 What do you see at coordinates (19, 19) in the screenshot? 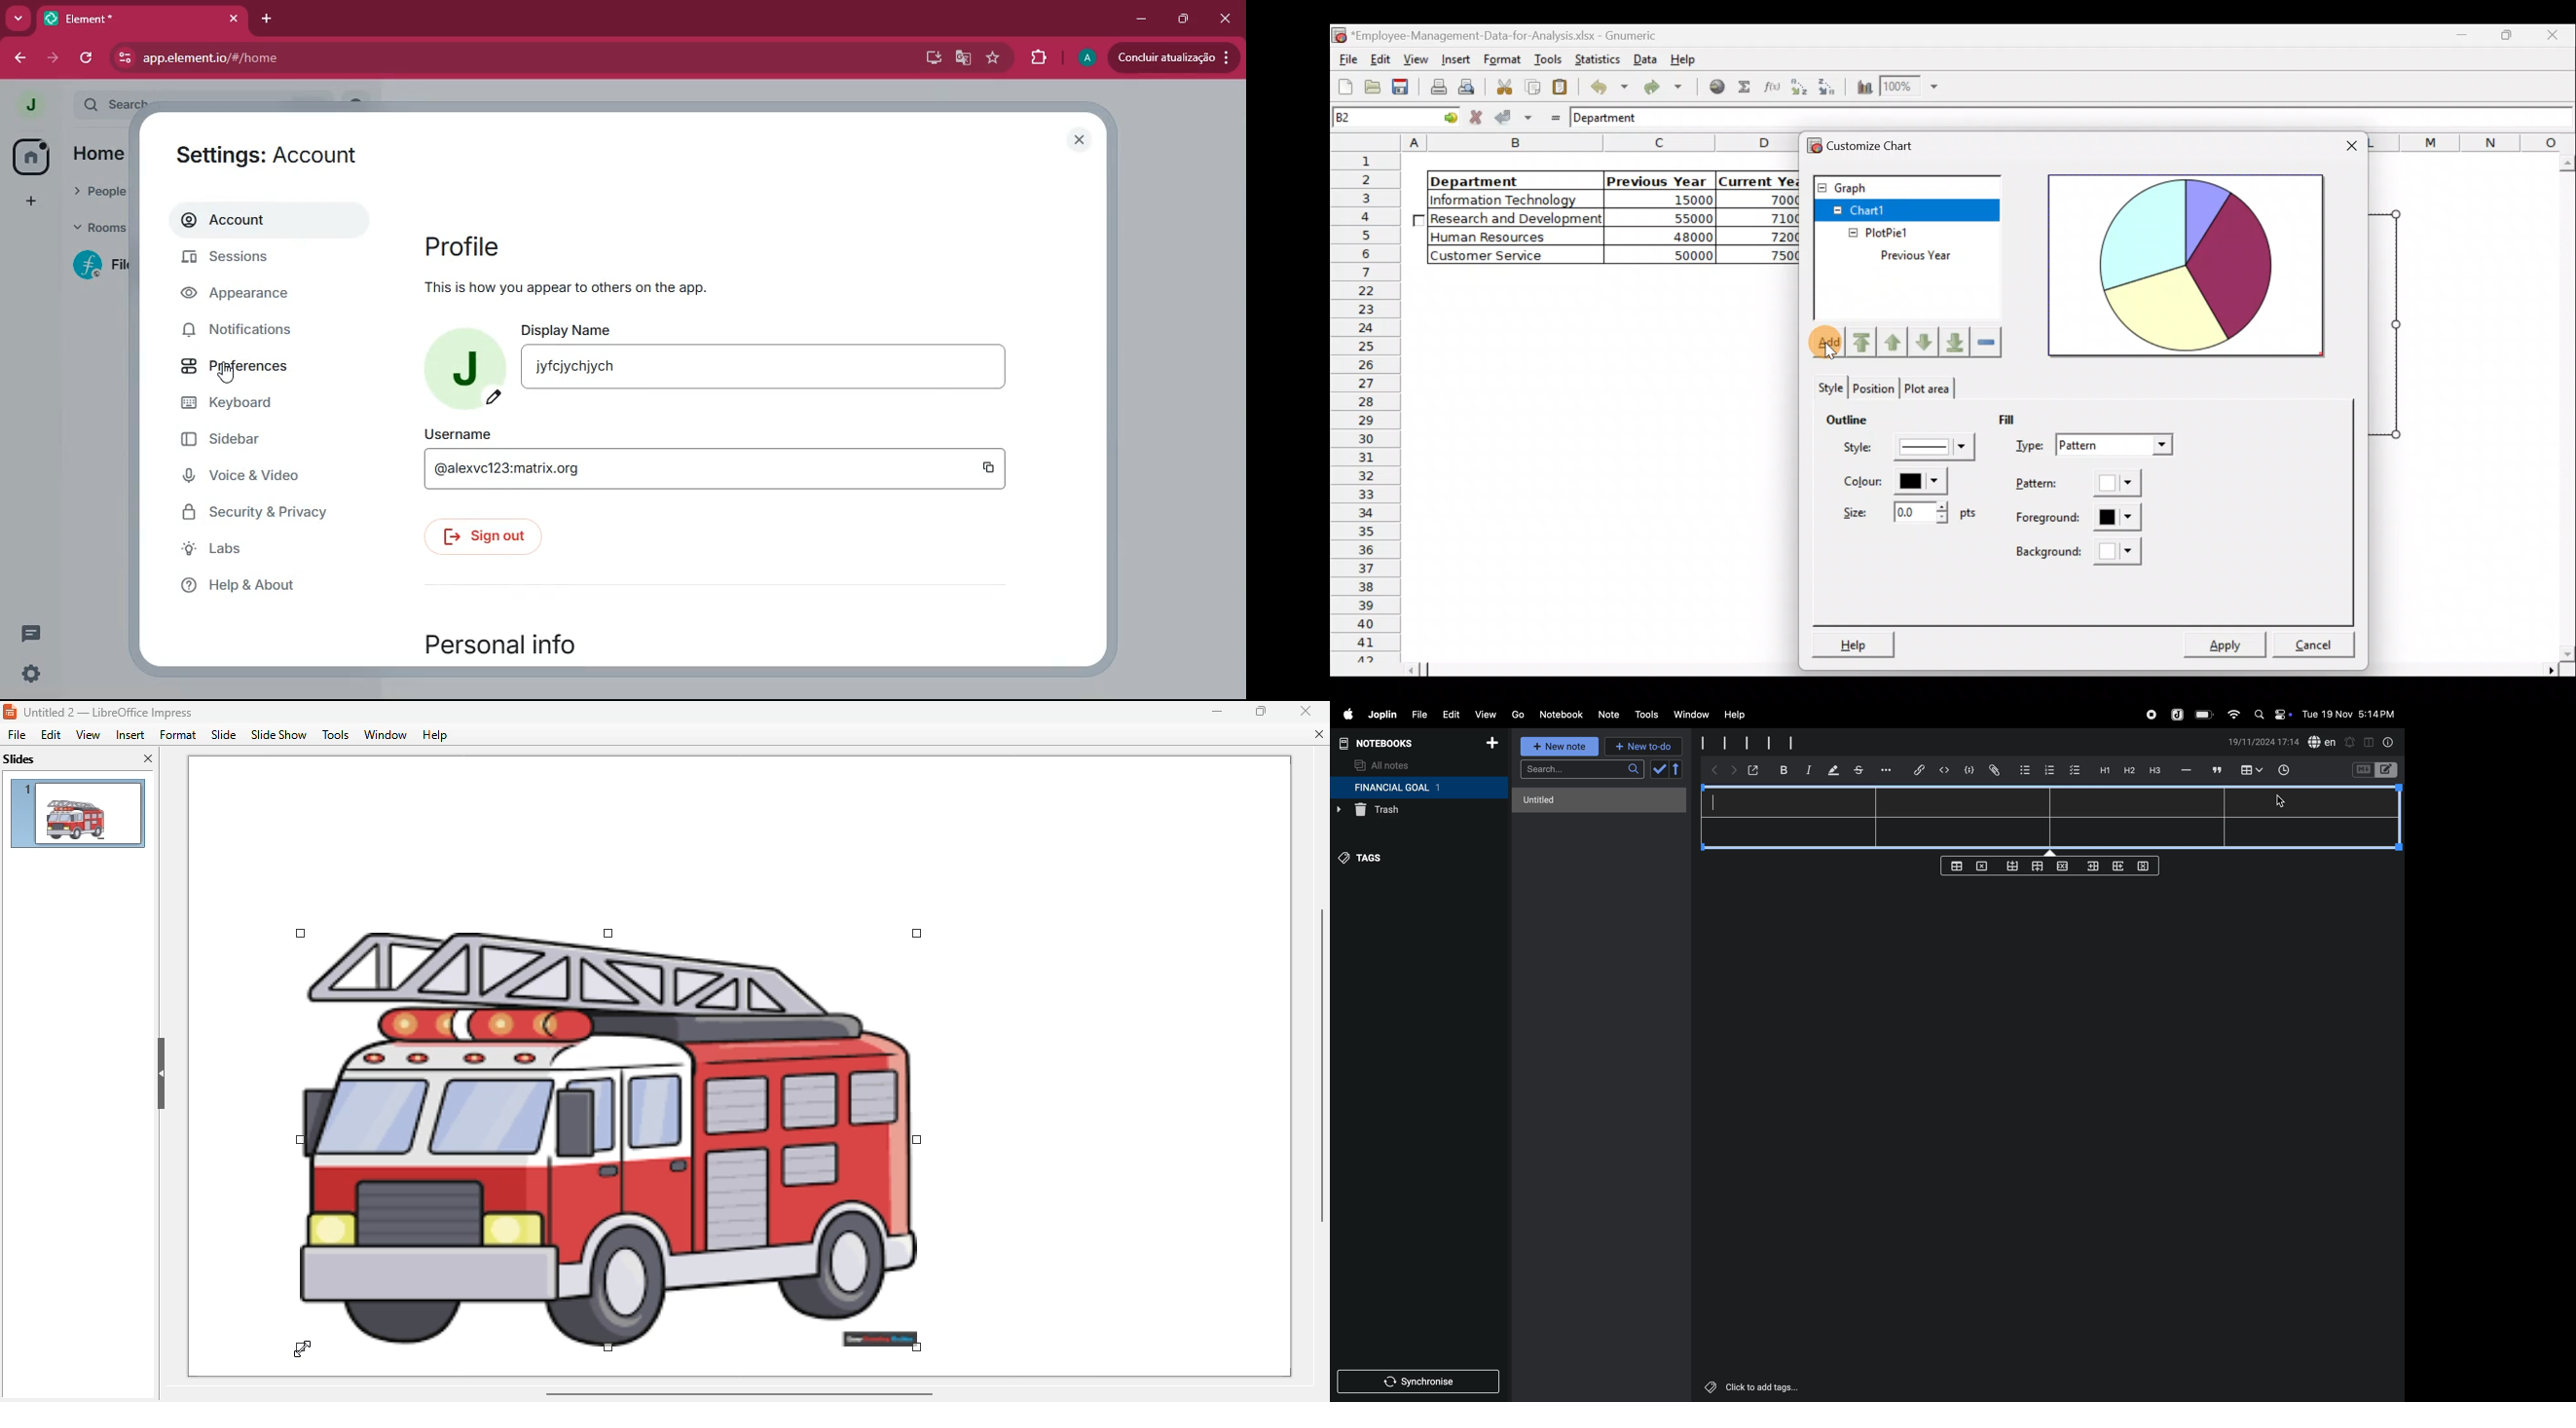
I see `more` at bounding box center [19, 19].